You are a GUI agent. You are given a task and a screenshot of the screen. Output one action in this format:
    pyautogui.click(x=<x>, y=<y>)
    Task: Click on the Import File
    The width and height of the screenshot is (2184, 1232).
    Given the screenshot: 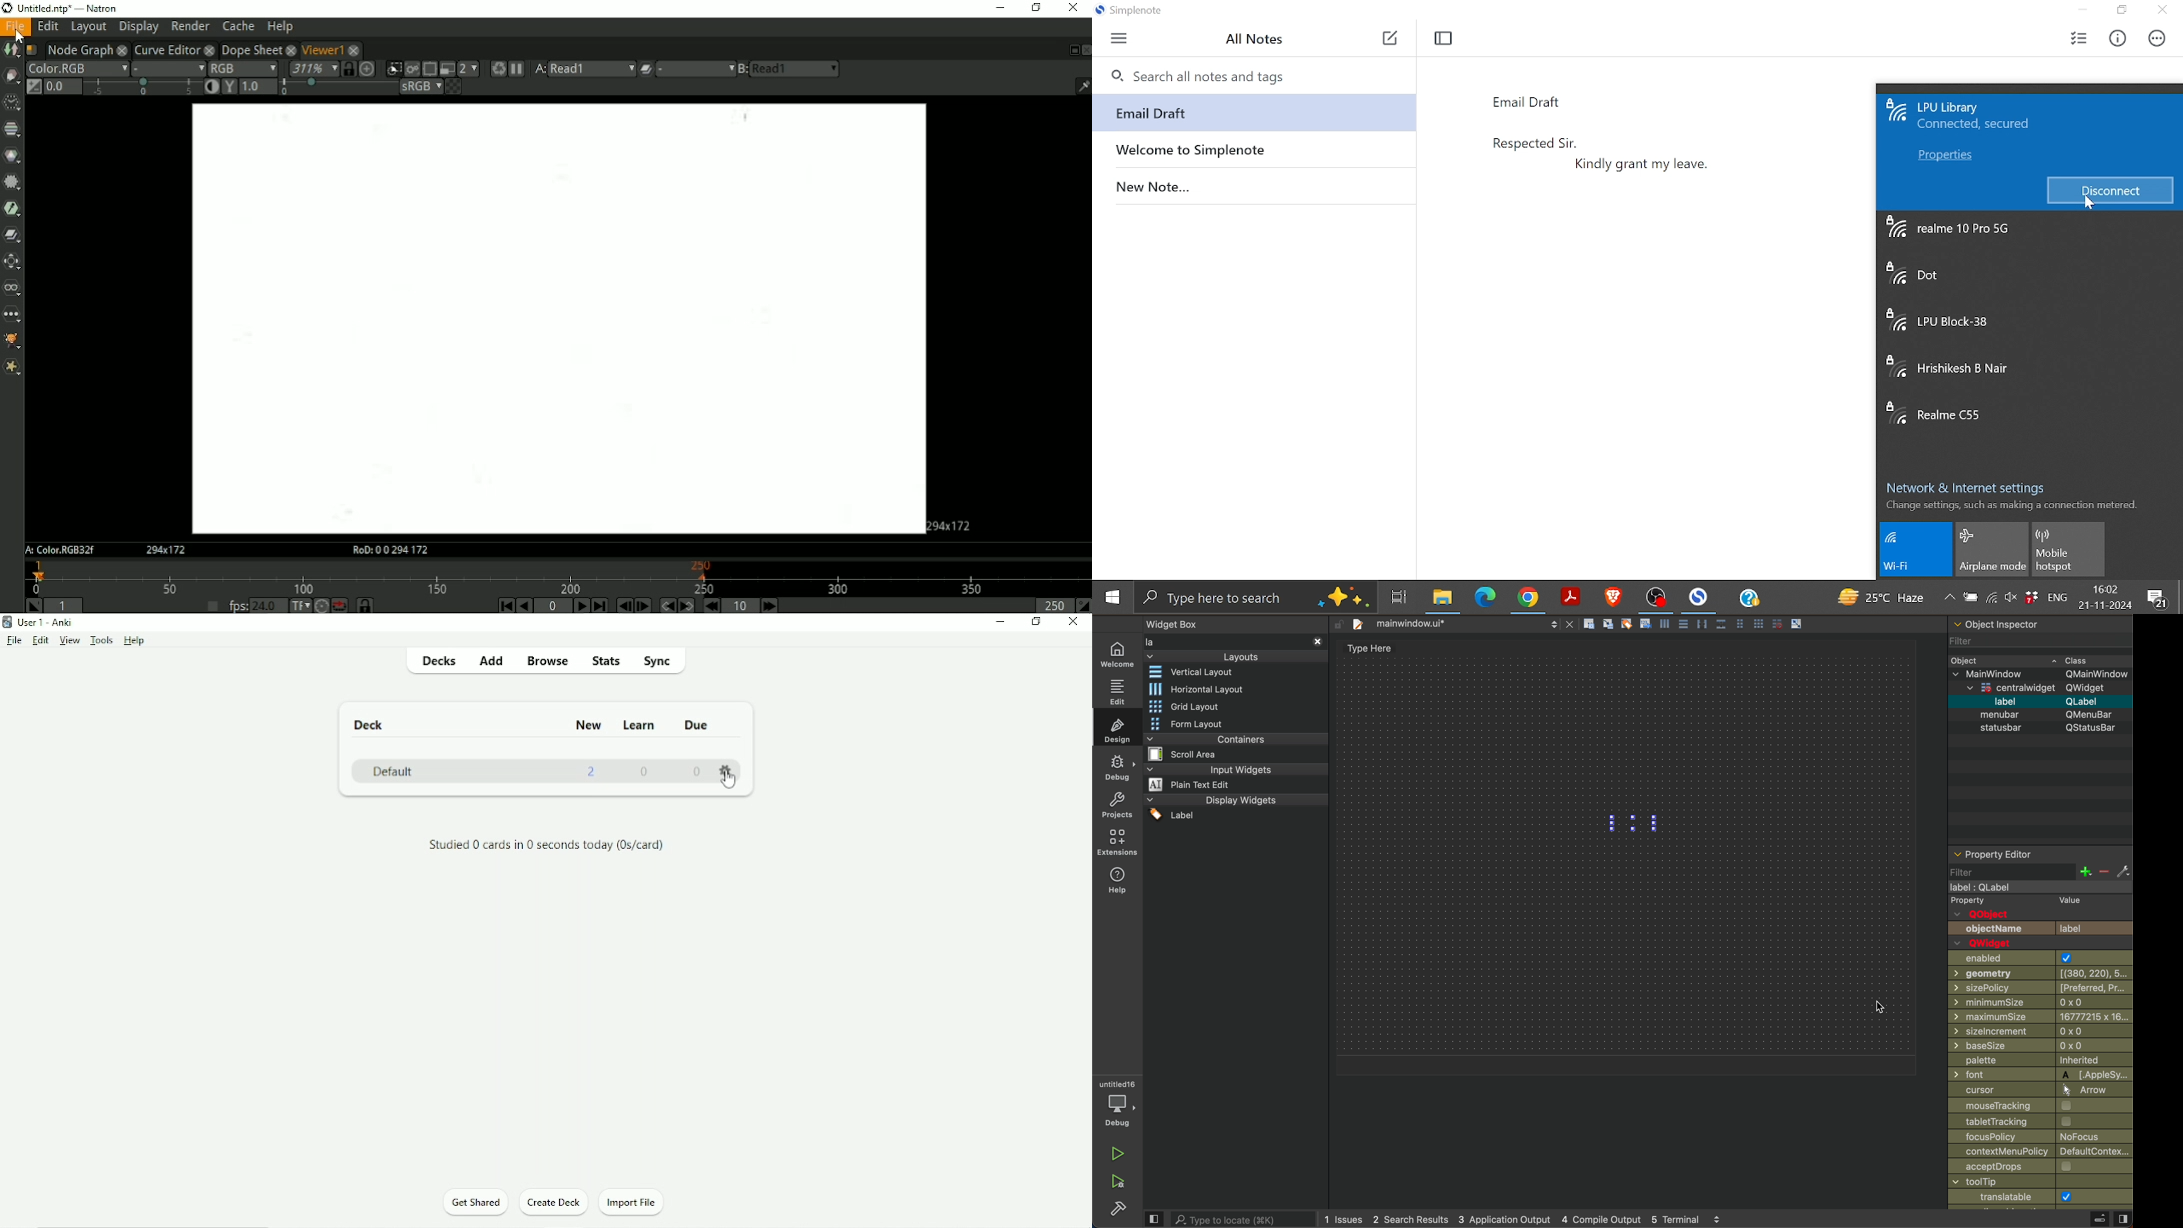 What is the action you would take?
    pyautogui.click(x=640, y=1201)
    